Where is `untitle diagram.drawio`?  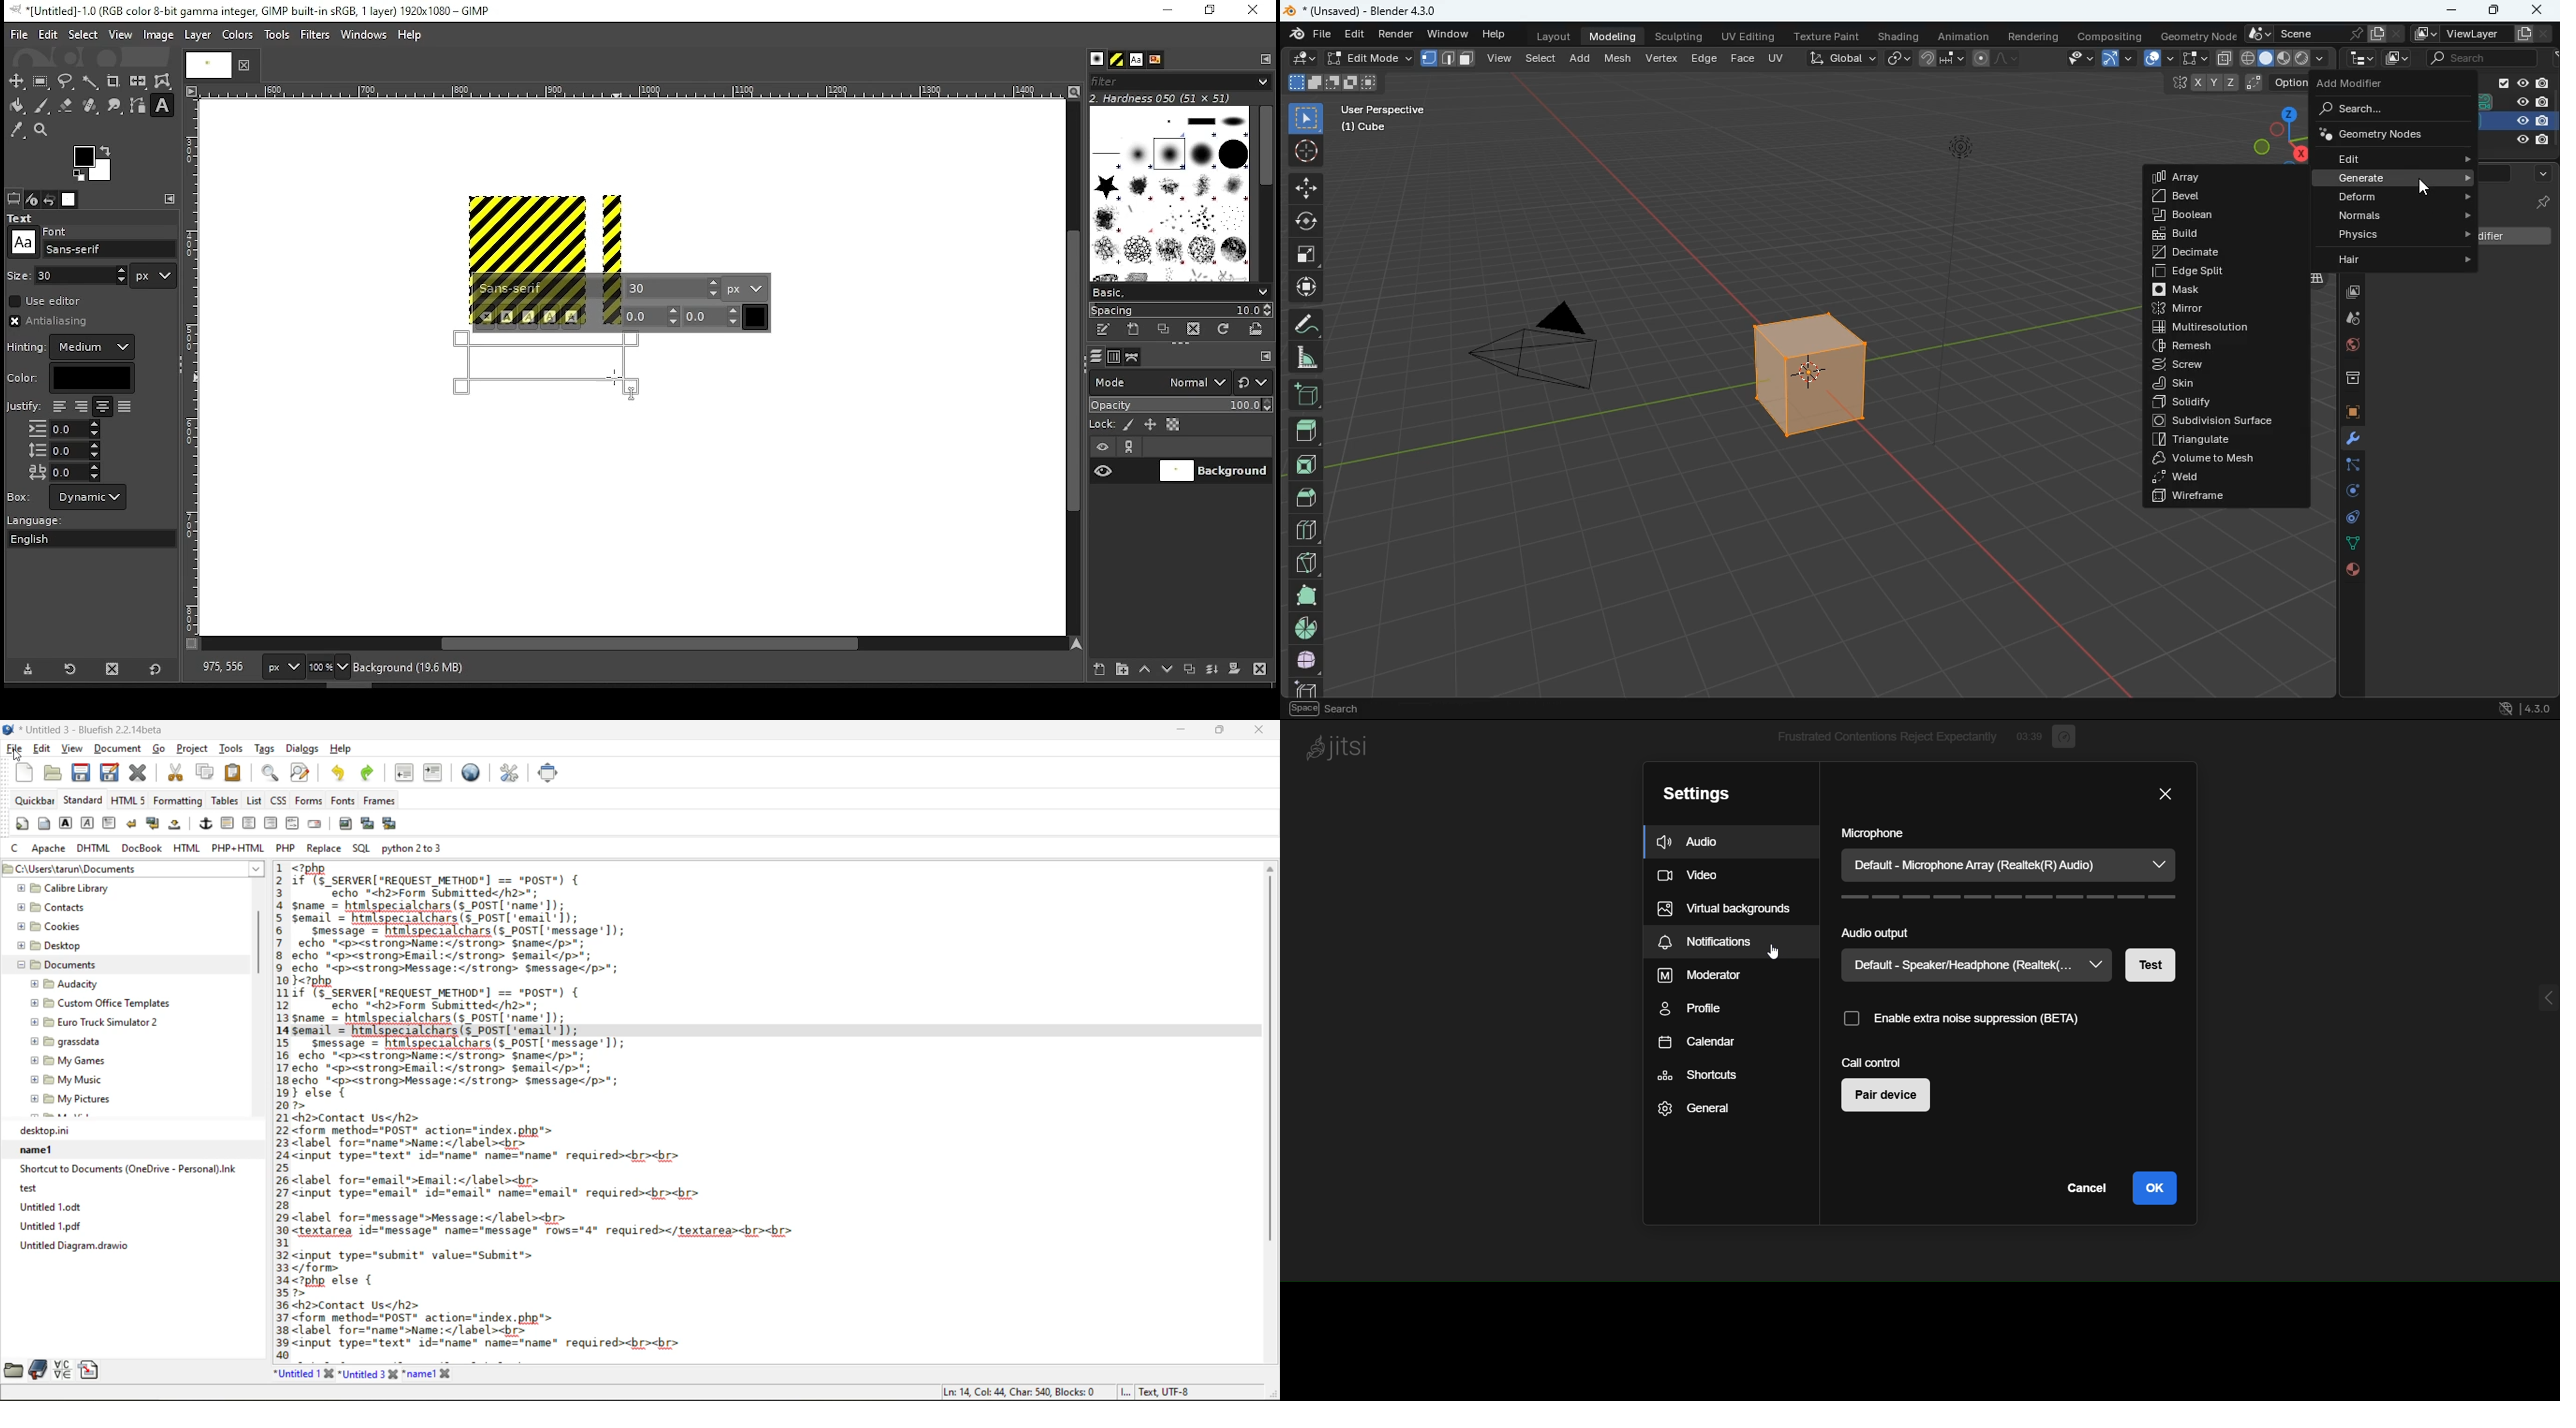
untitle diagram.drawio is located at coordinates (132, 1246).